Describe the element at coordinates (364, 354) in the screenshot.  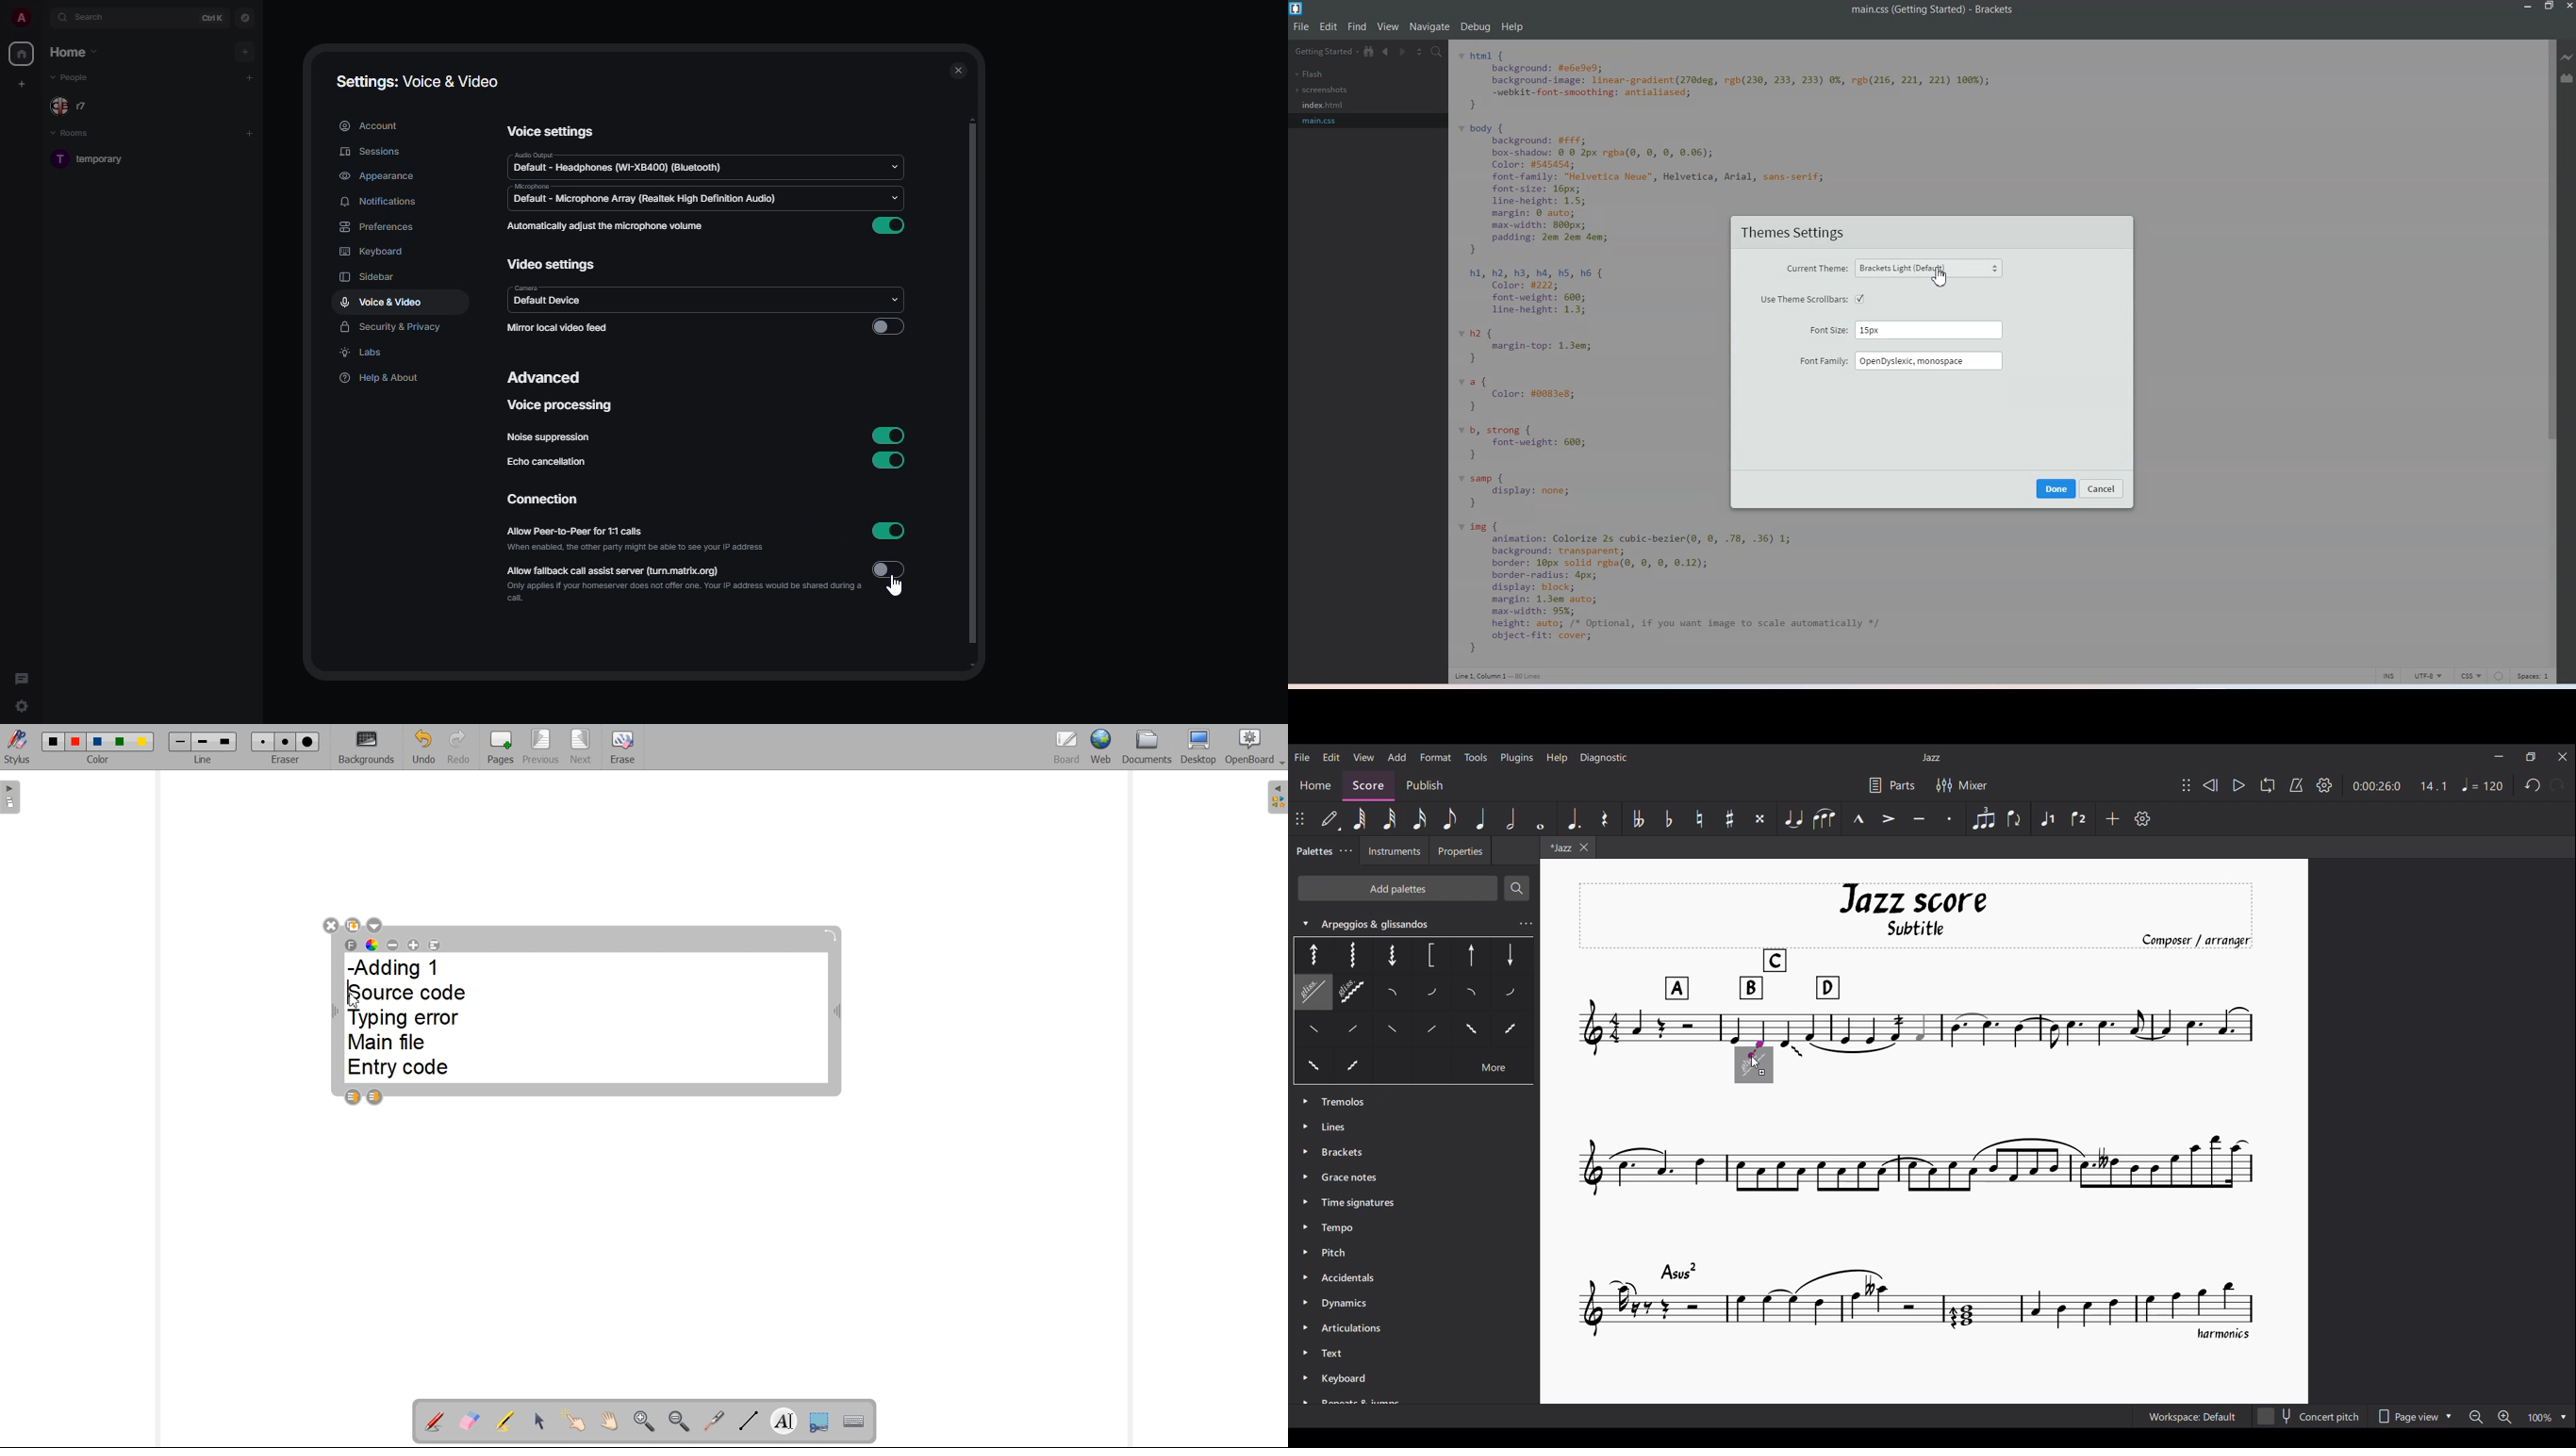
I see `labs` at that location.